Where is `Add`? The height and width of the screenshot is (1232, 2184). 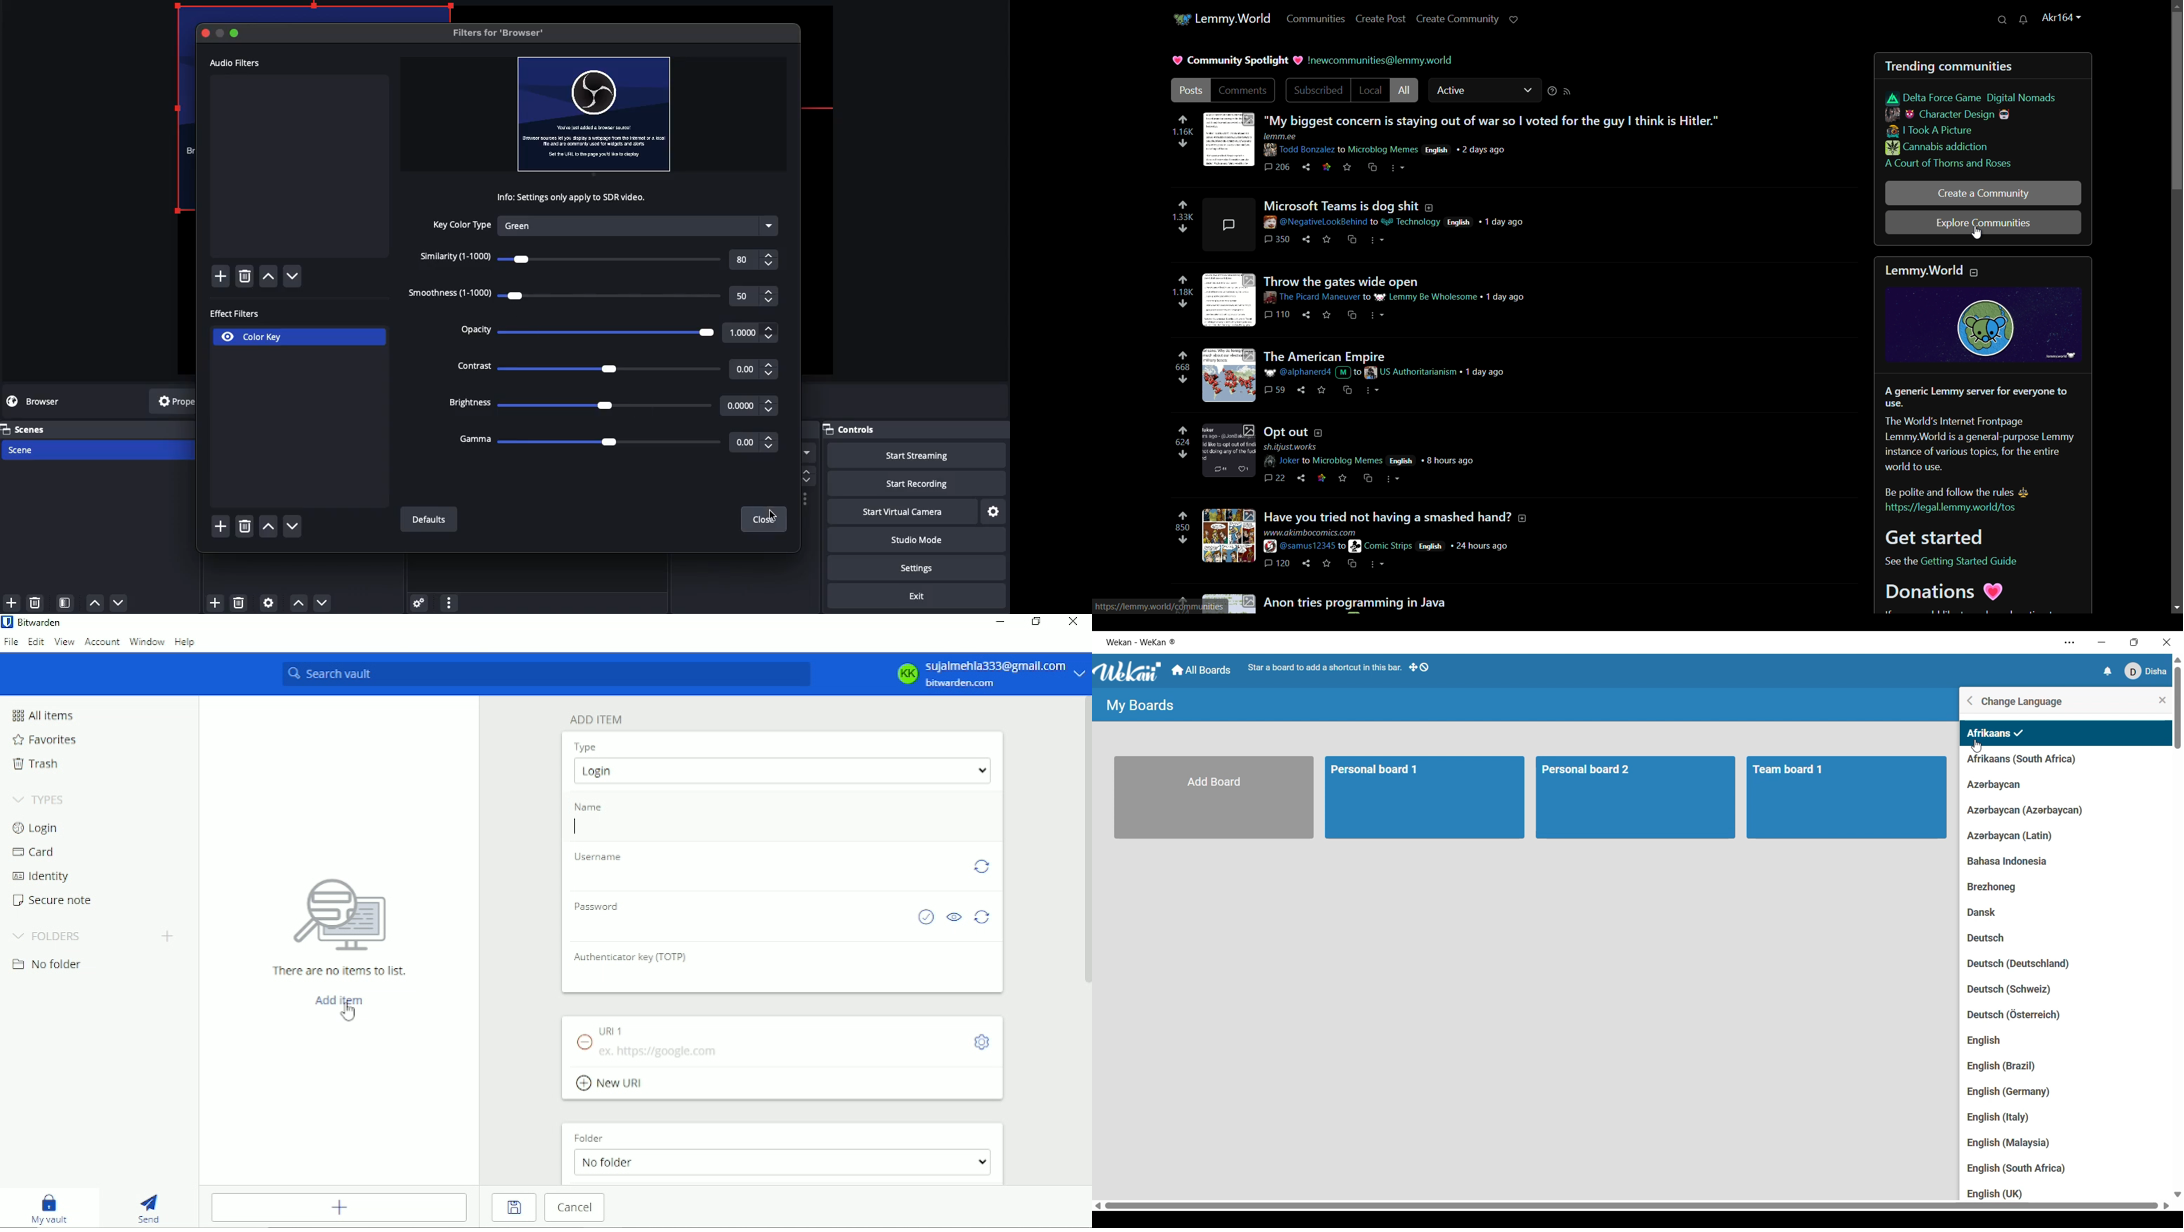
Add is located at coordinates (216, 602).